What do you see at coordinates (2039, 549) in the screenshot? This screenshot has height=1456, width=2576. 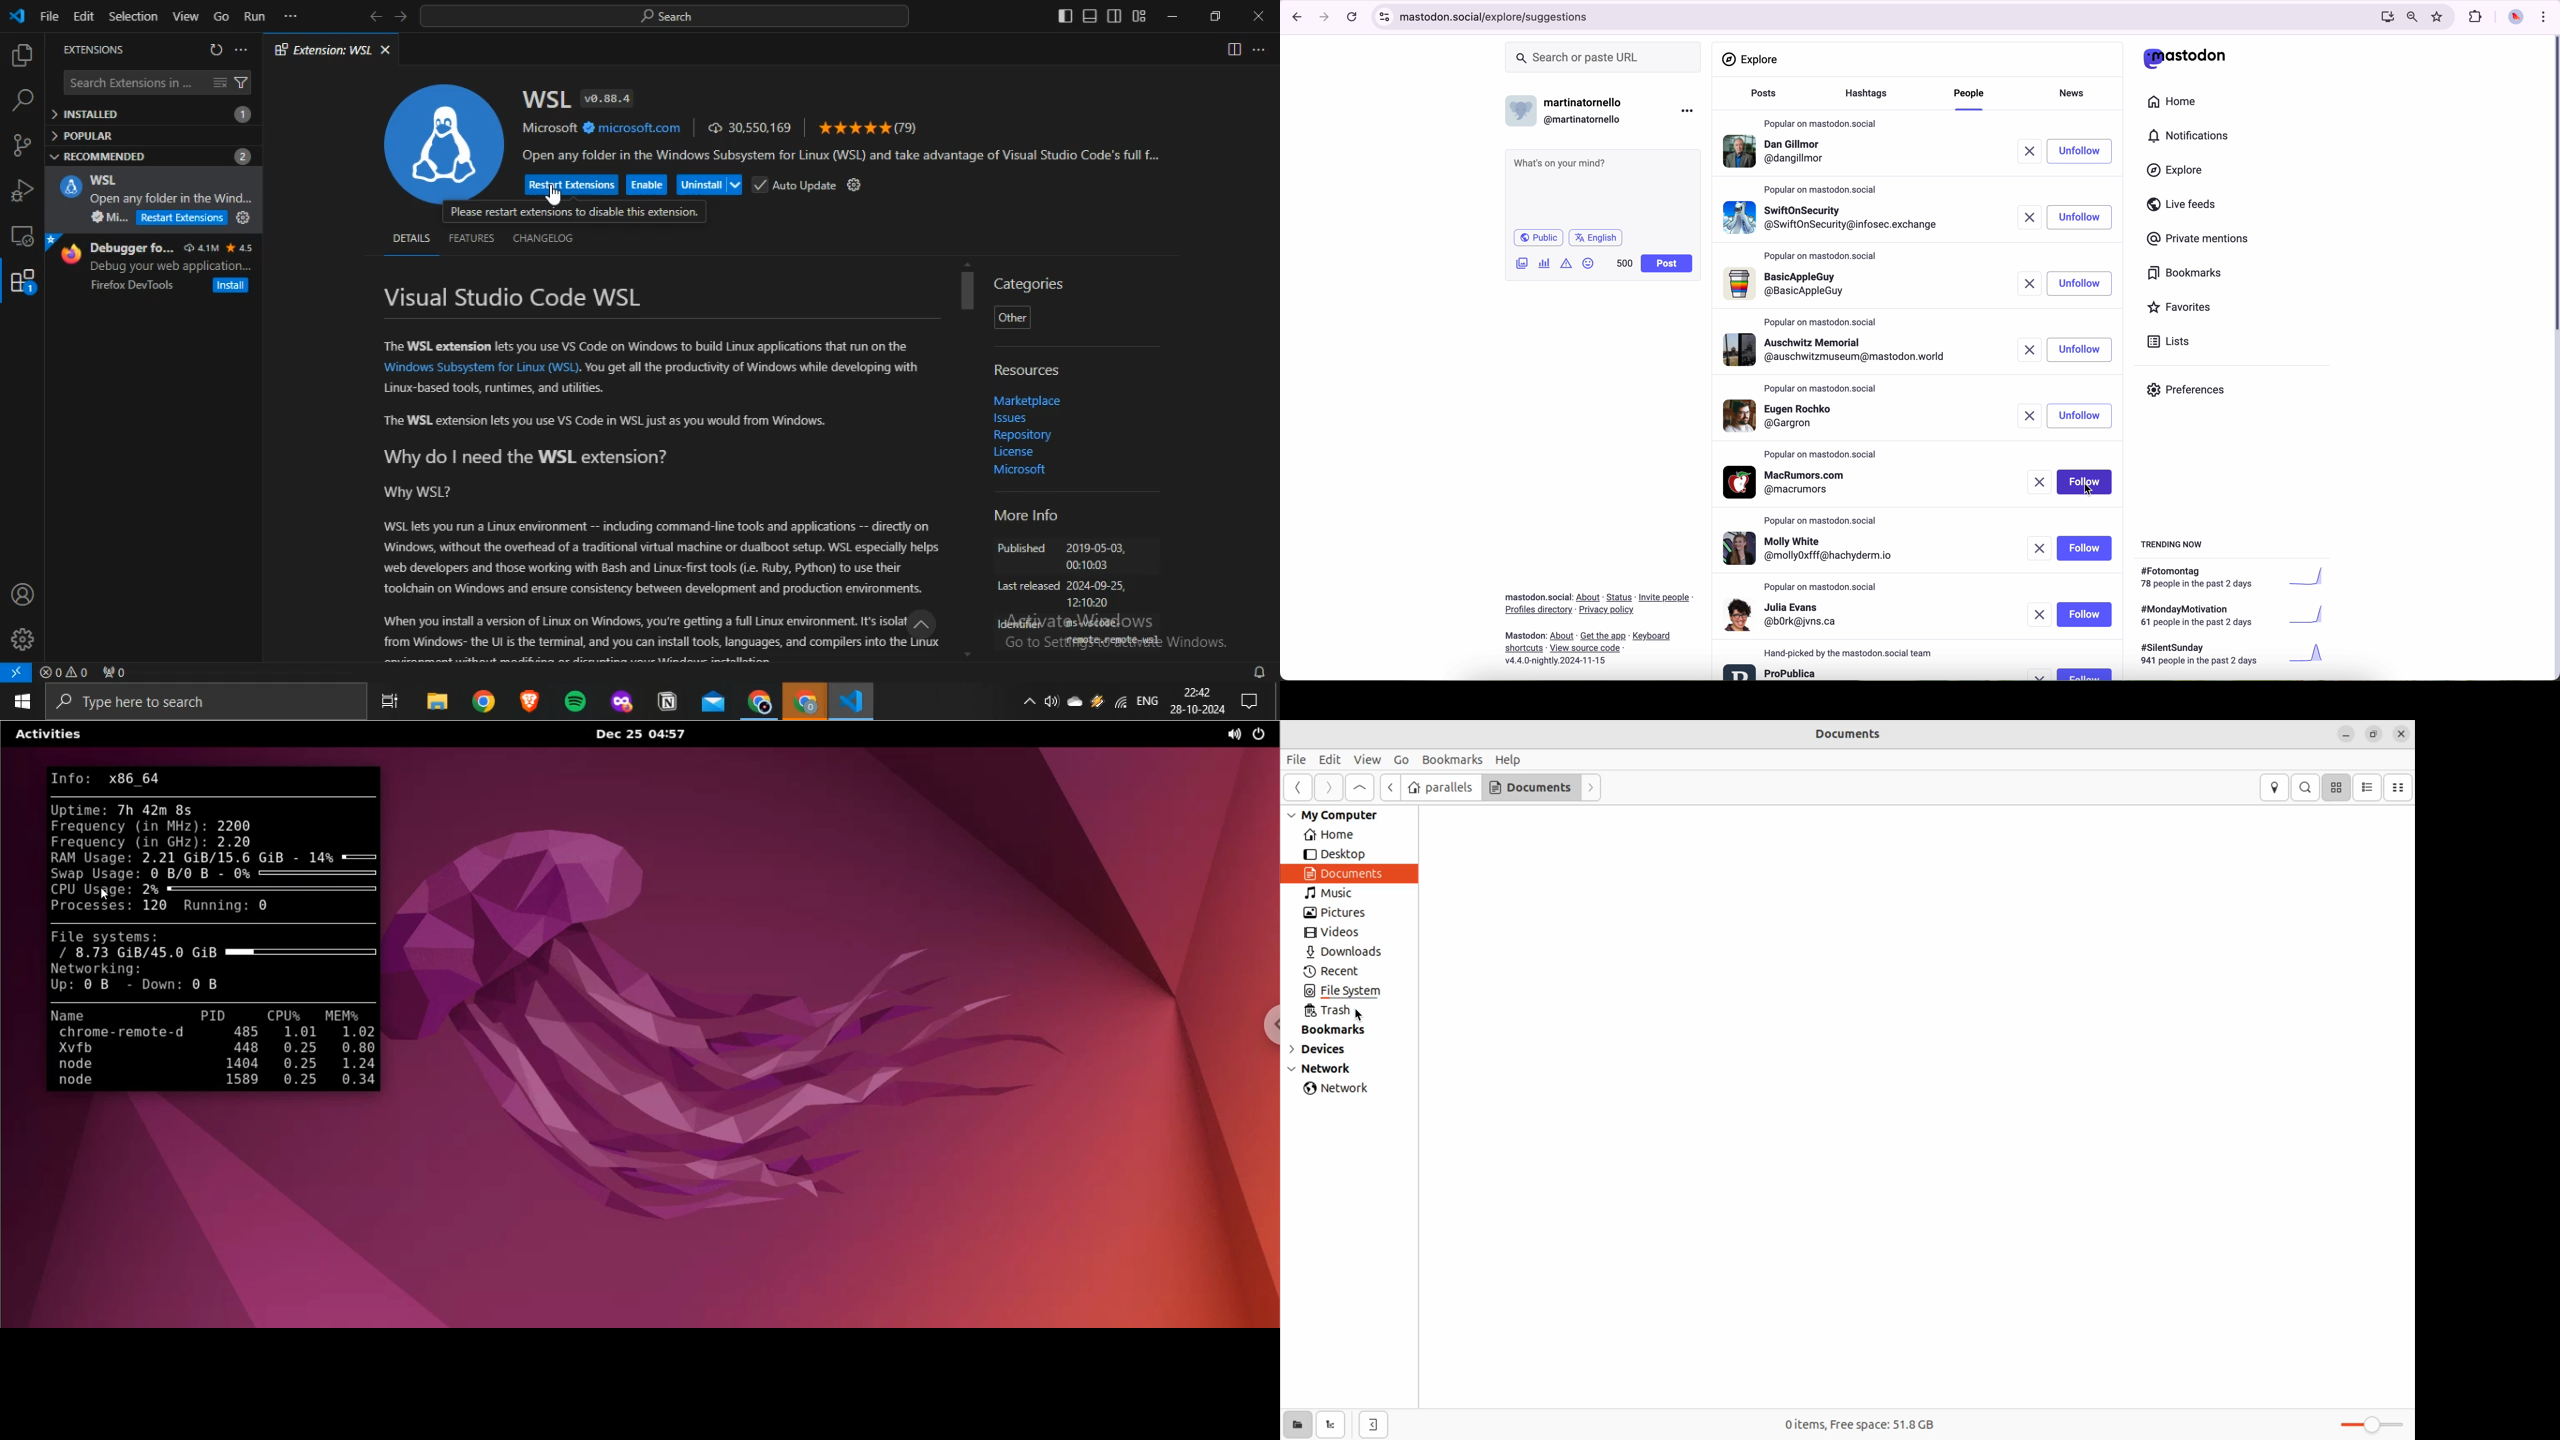 I see `remove` at bounding box center [2039, 549].